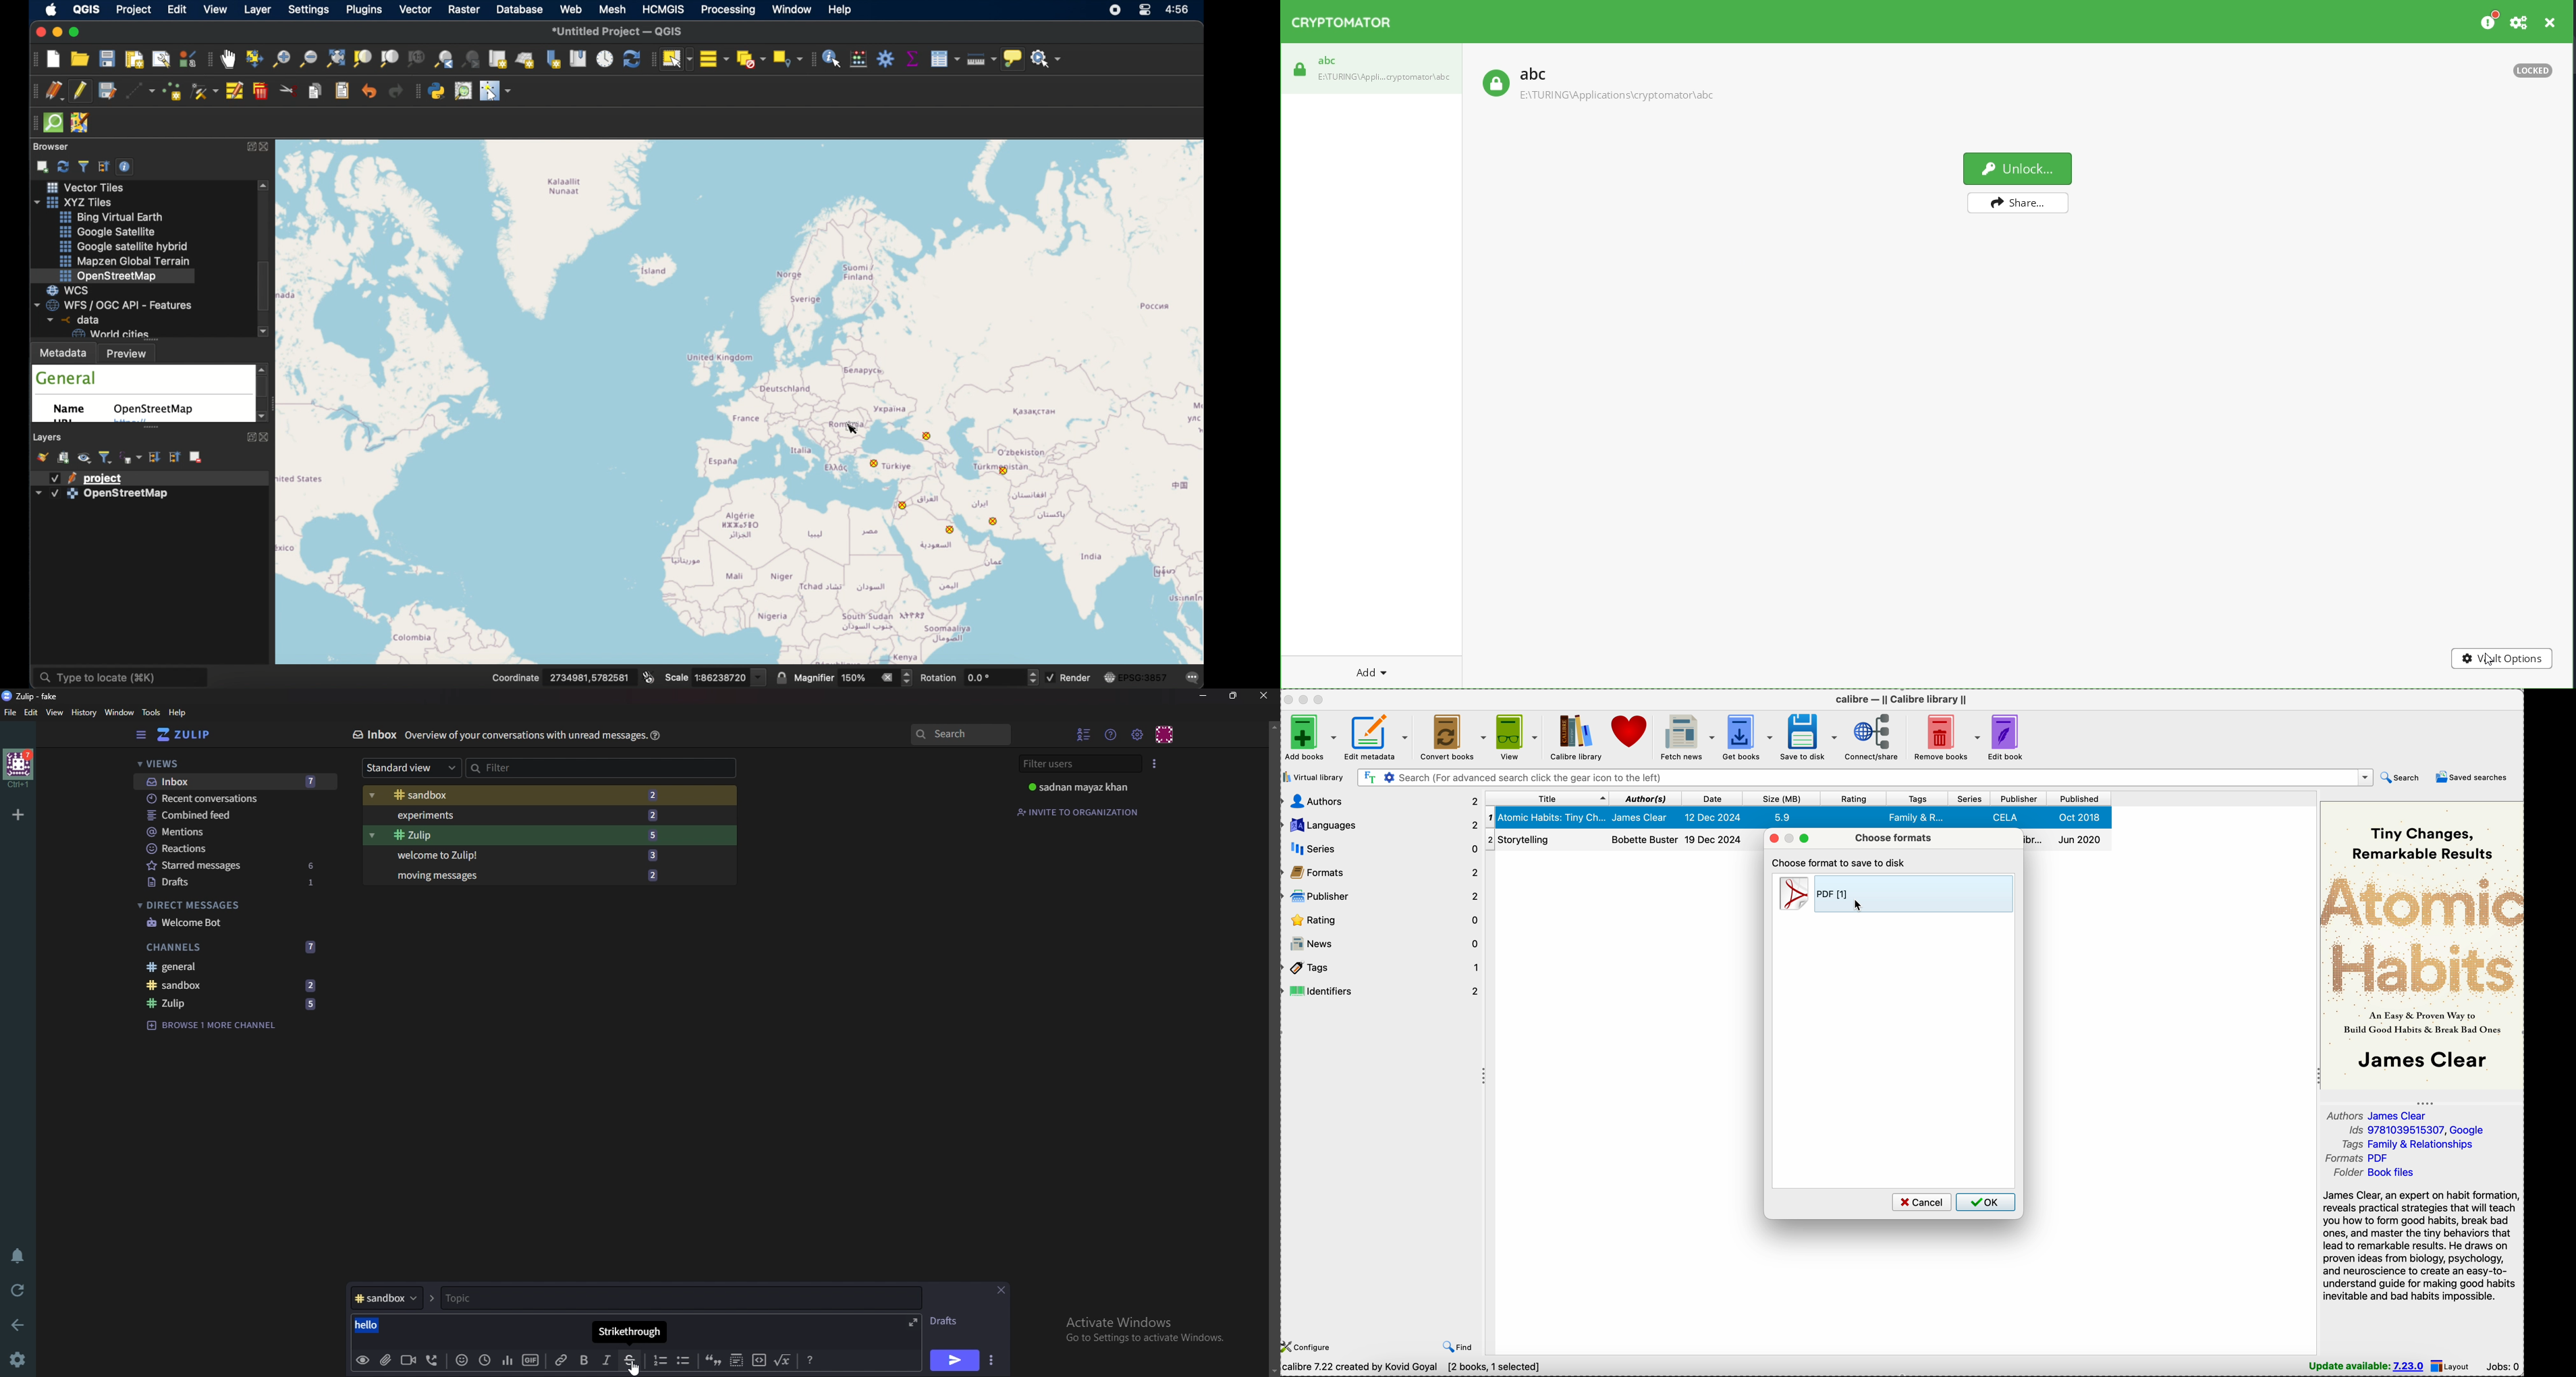  What do you see at coordinates (163, 61) in the screenshot?
I see `show layout manager` at bounding box center [163, 61].